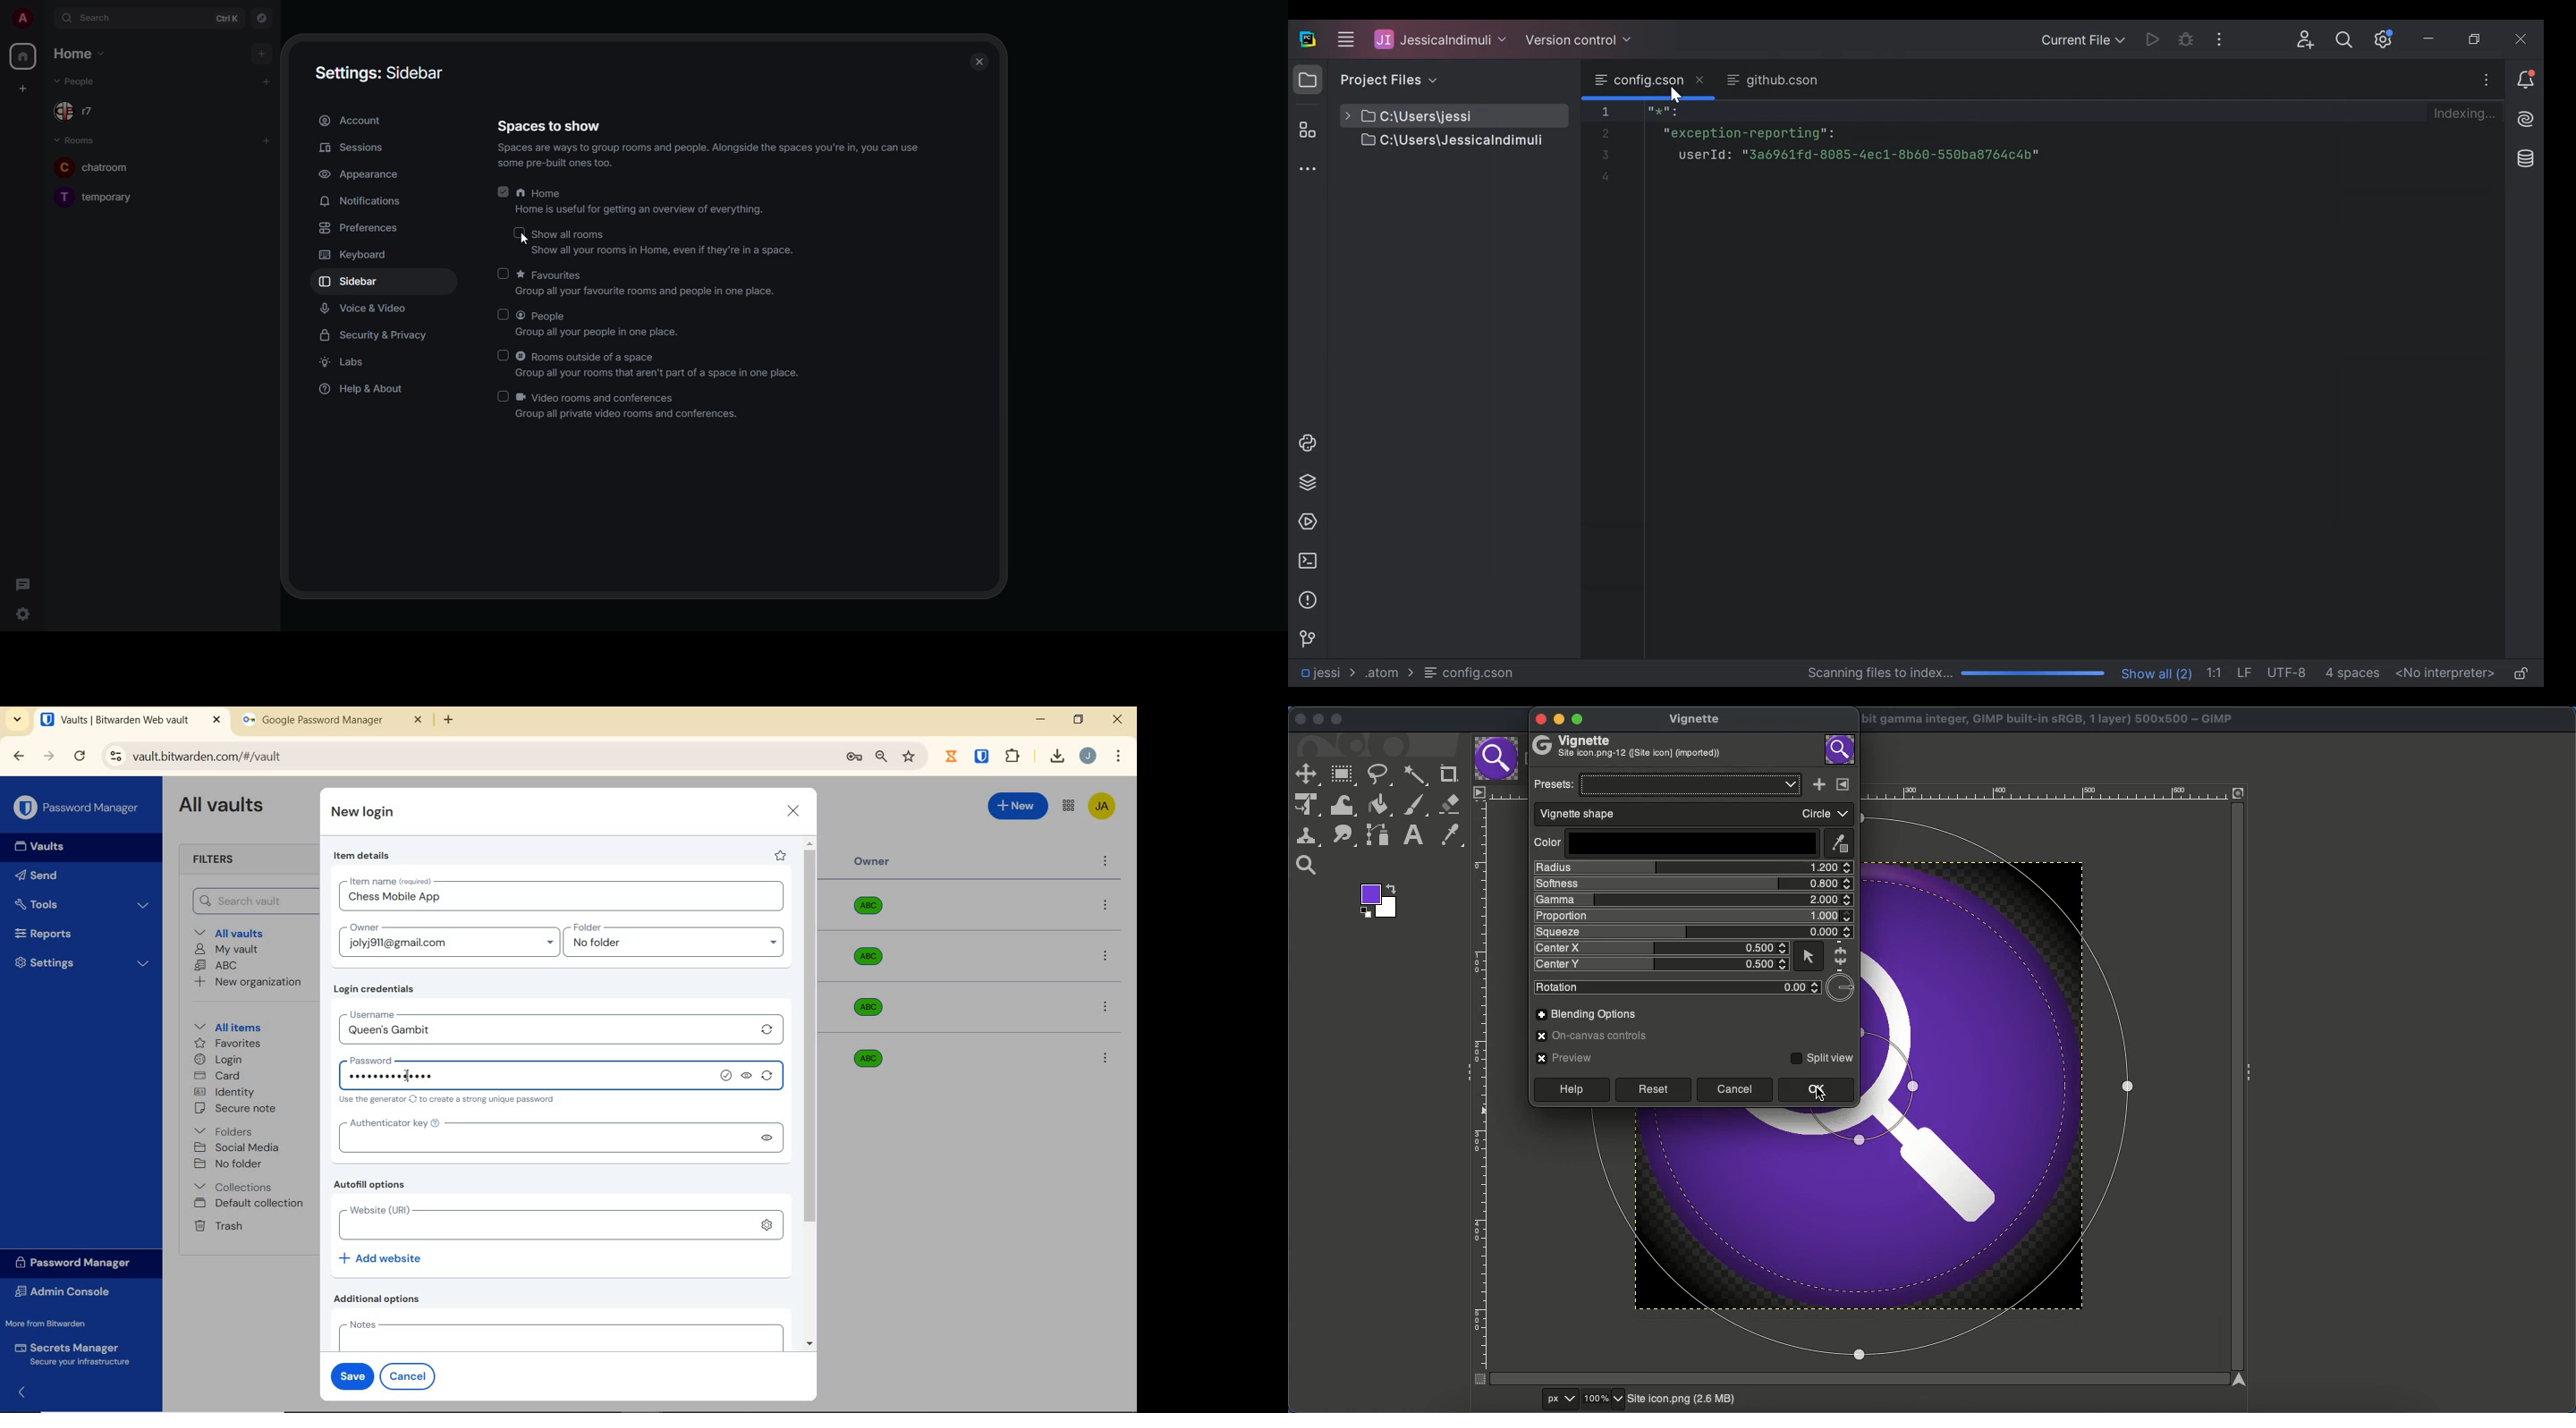 The width and height of the screenshot is (2576, 1428). Describe the element at coordinates (865, 1057) in the screenshot. I see `Owner organization` at that location.